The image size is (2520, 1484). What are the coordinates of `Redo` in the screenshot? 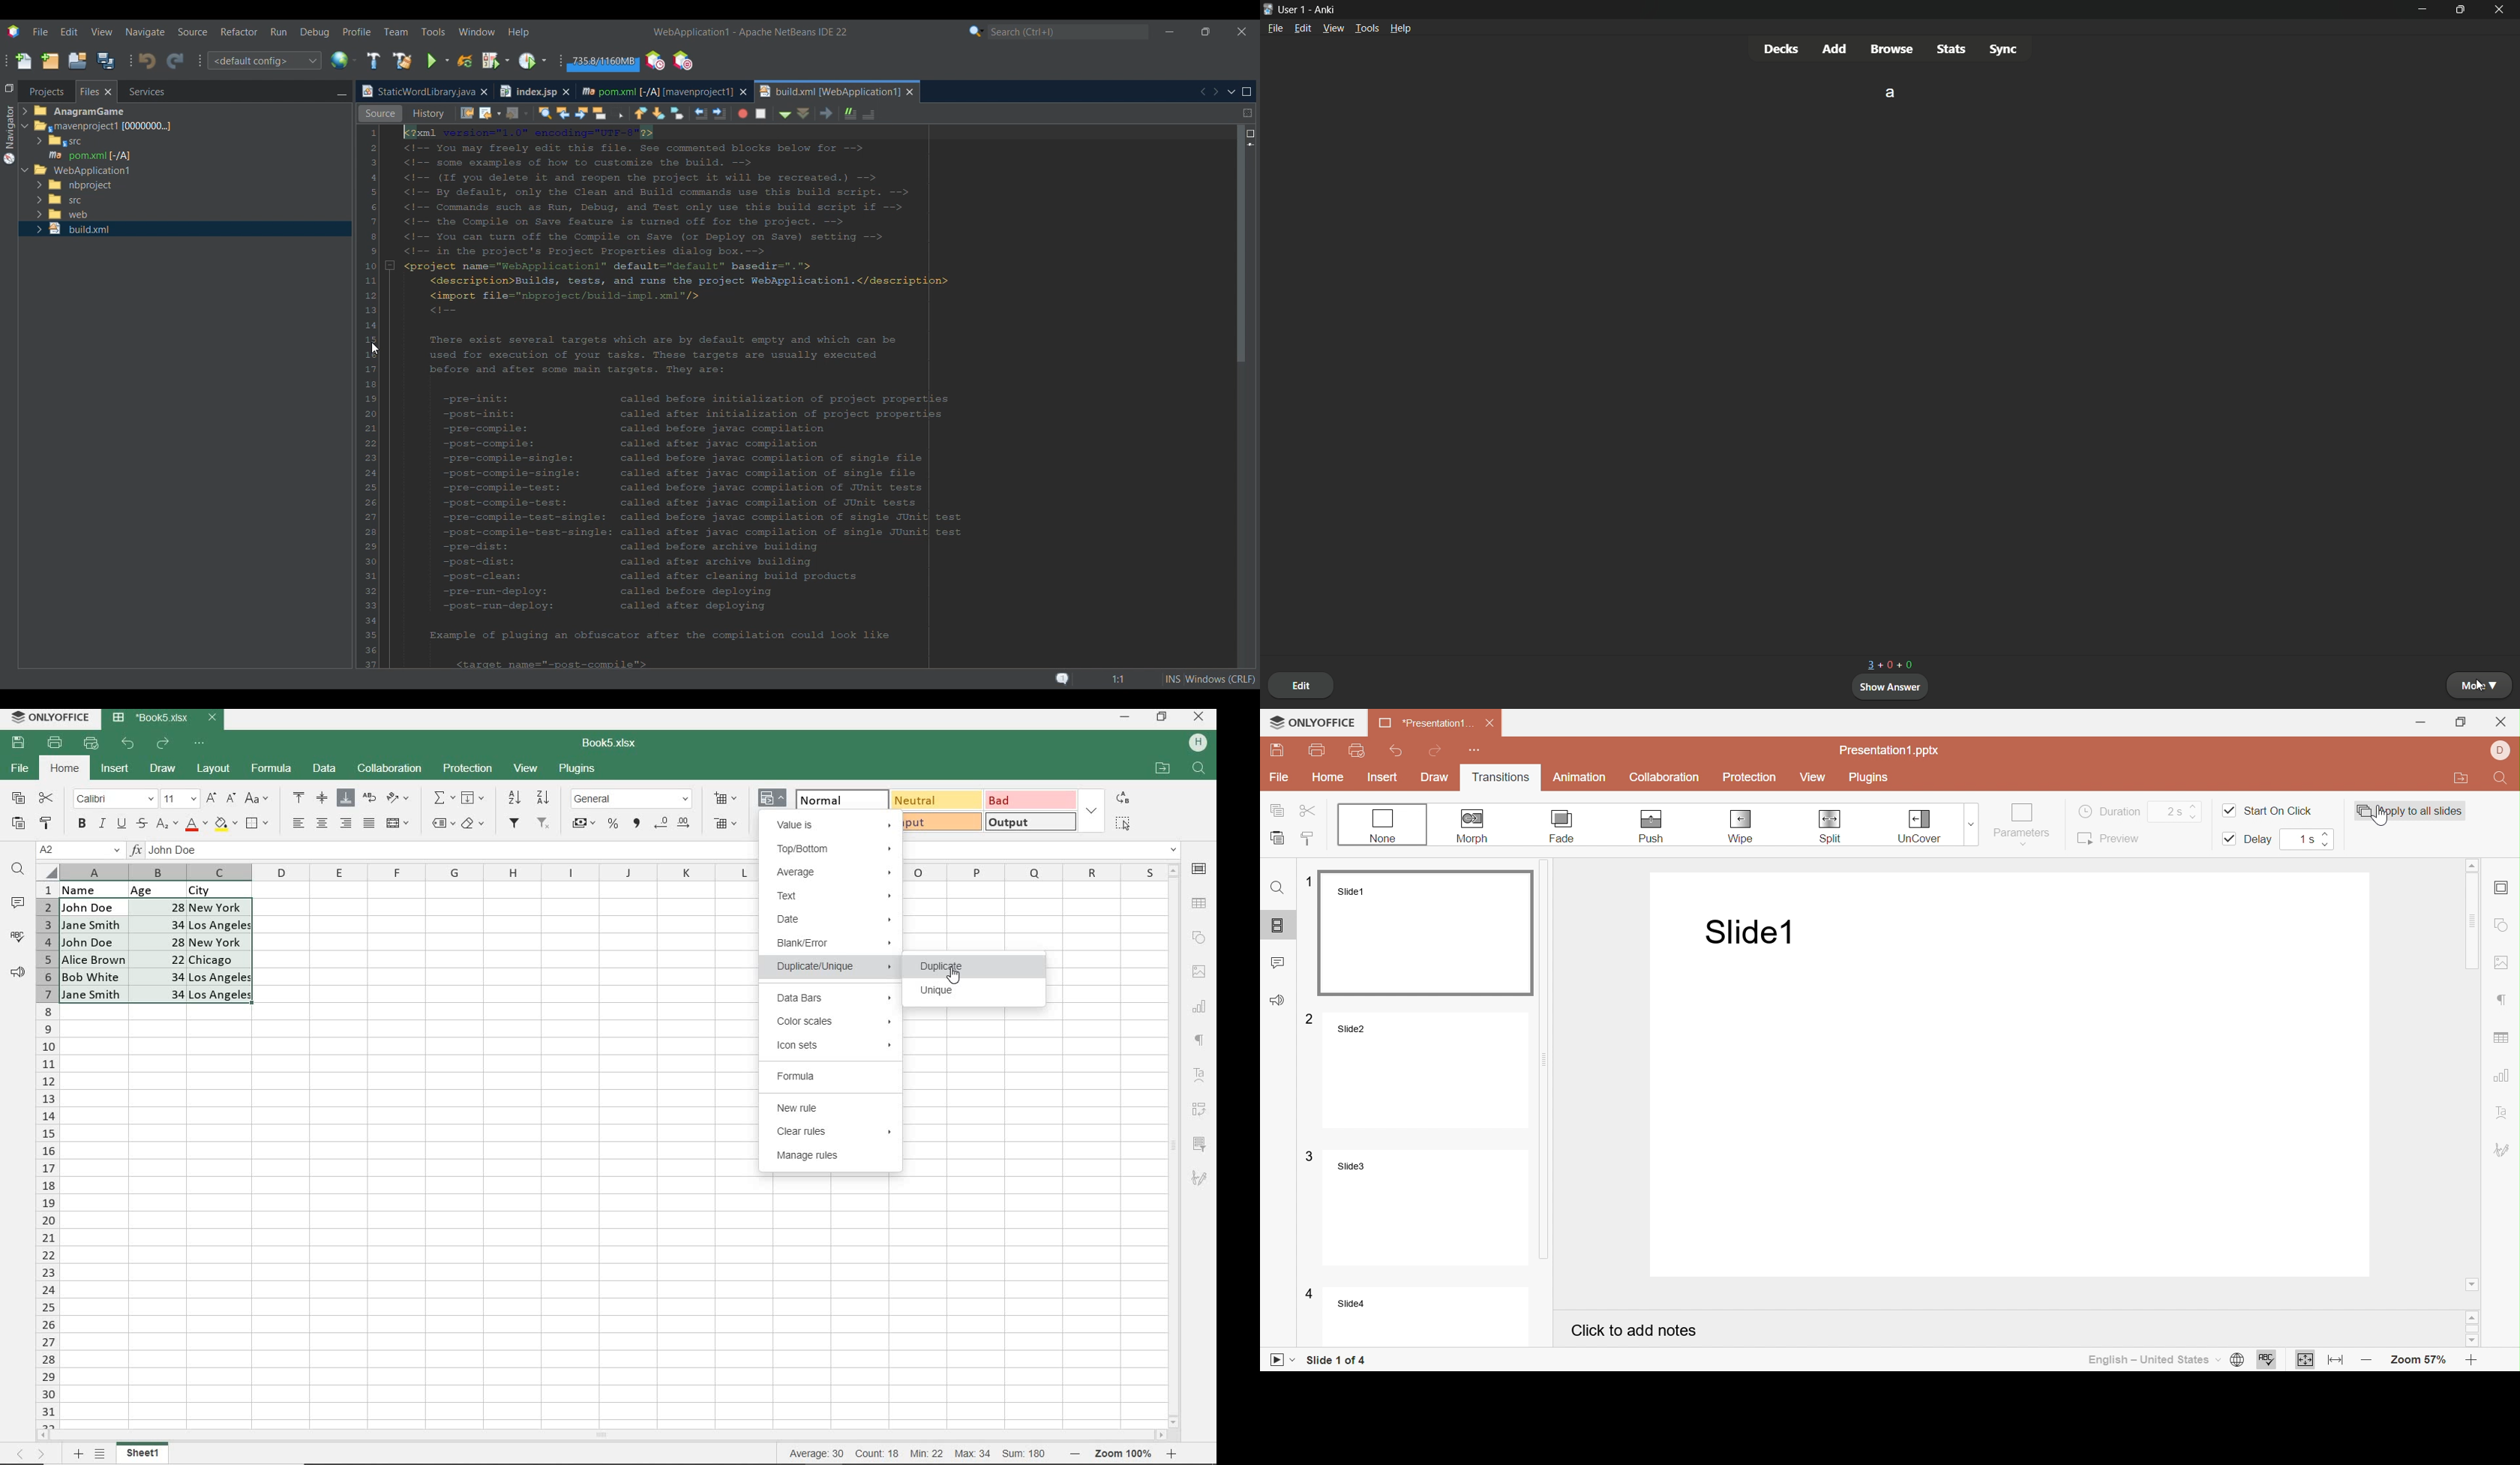 It's located at (1436, 751).